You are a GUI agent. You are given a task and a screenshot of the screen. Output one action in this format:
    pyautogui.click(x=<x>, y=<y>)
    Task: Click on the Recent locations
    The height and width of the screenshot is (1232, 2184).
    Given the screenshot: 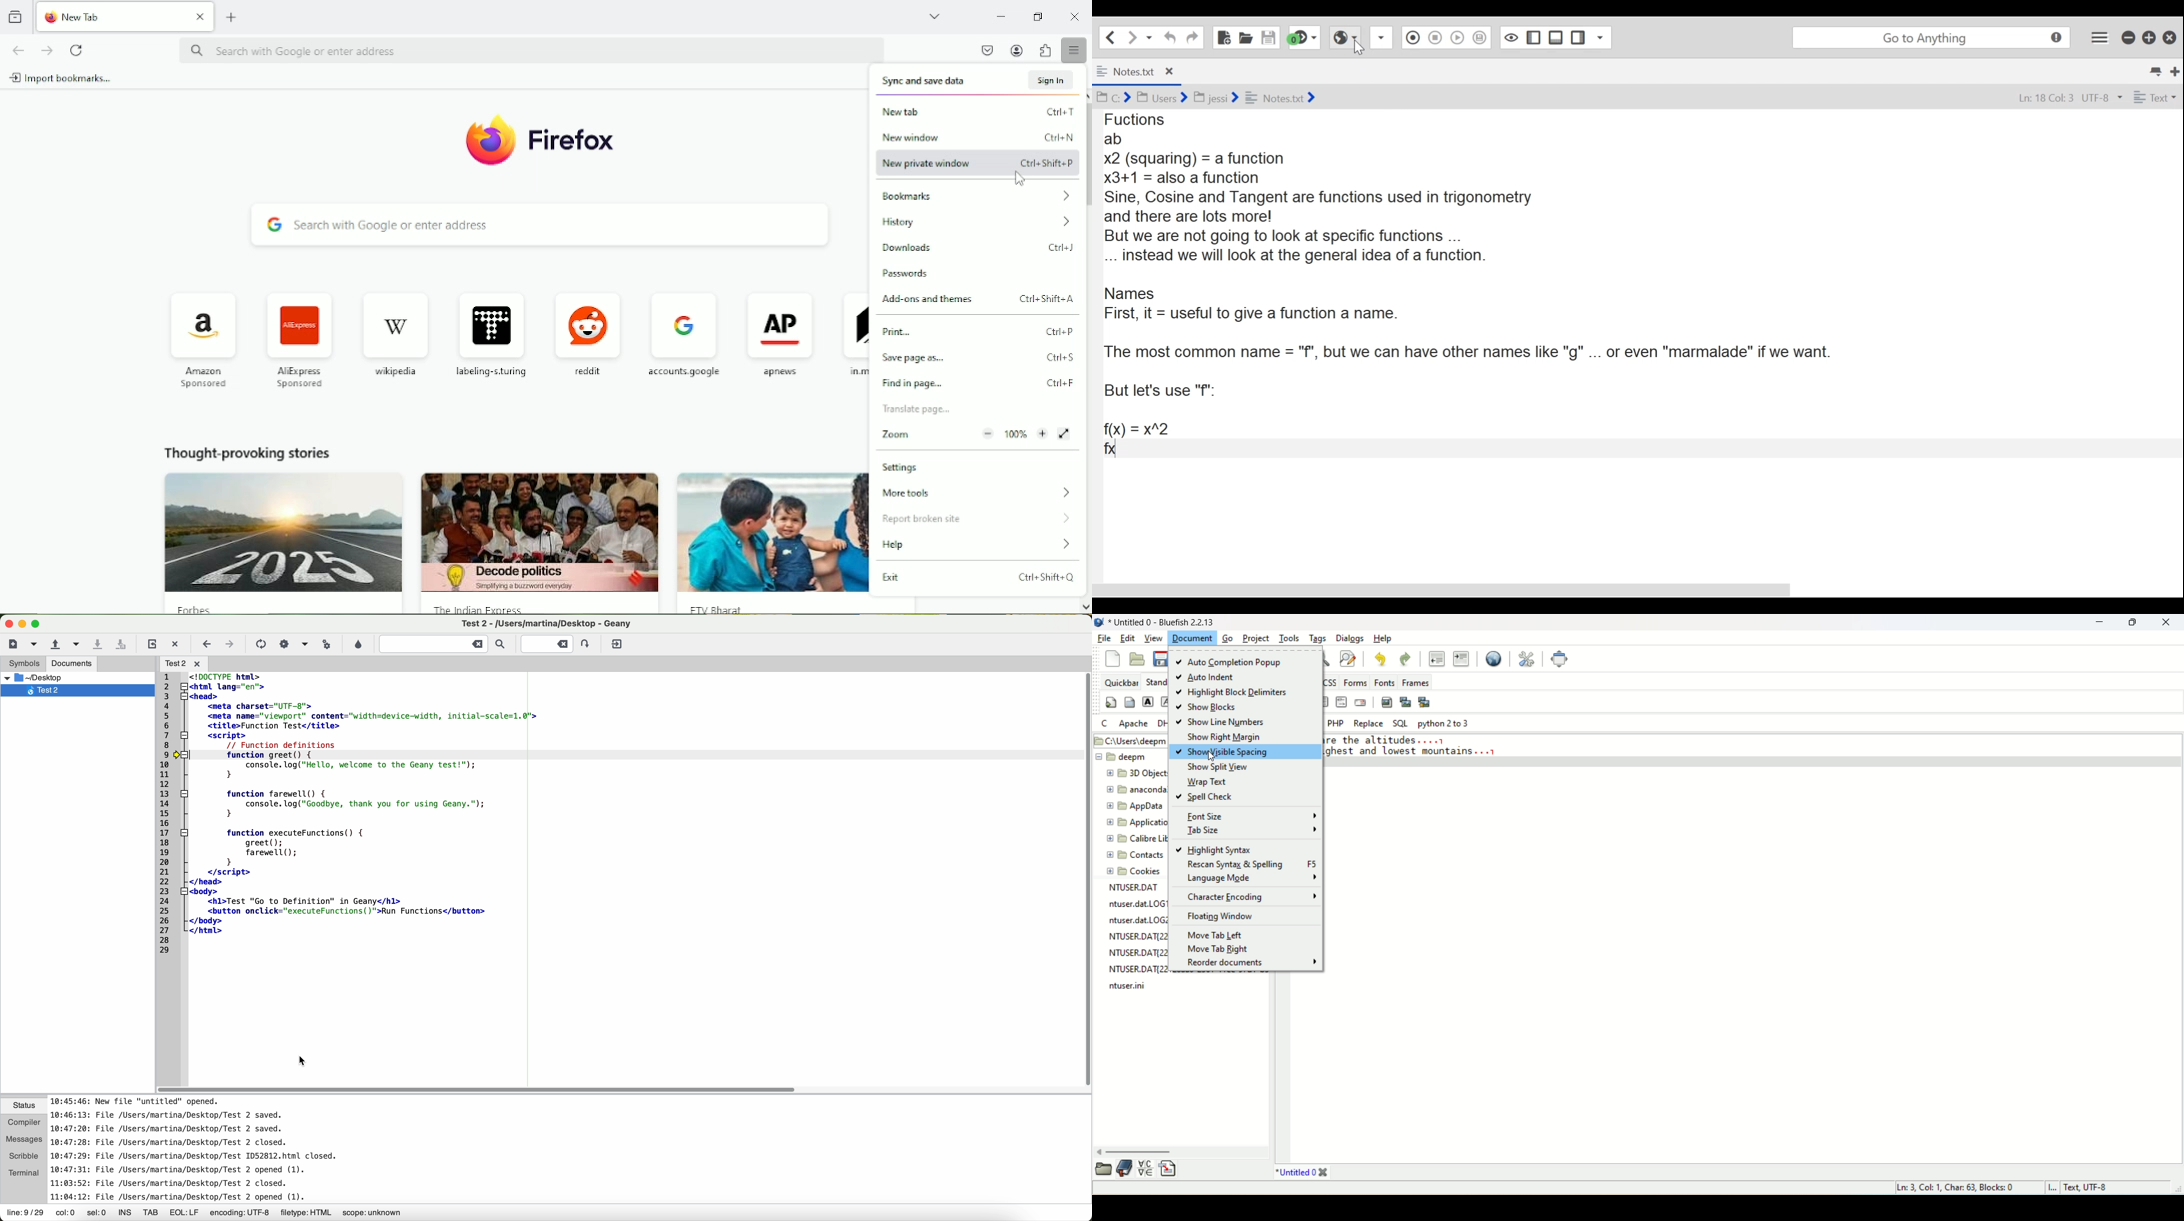 What is the action you would take?
    pyautogui.click(x=1151, y=36)
    